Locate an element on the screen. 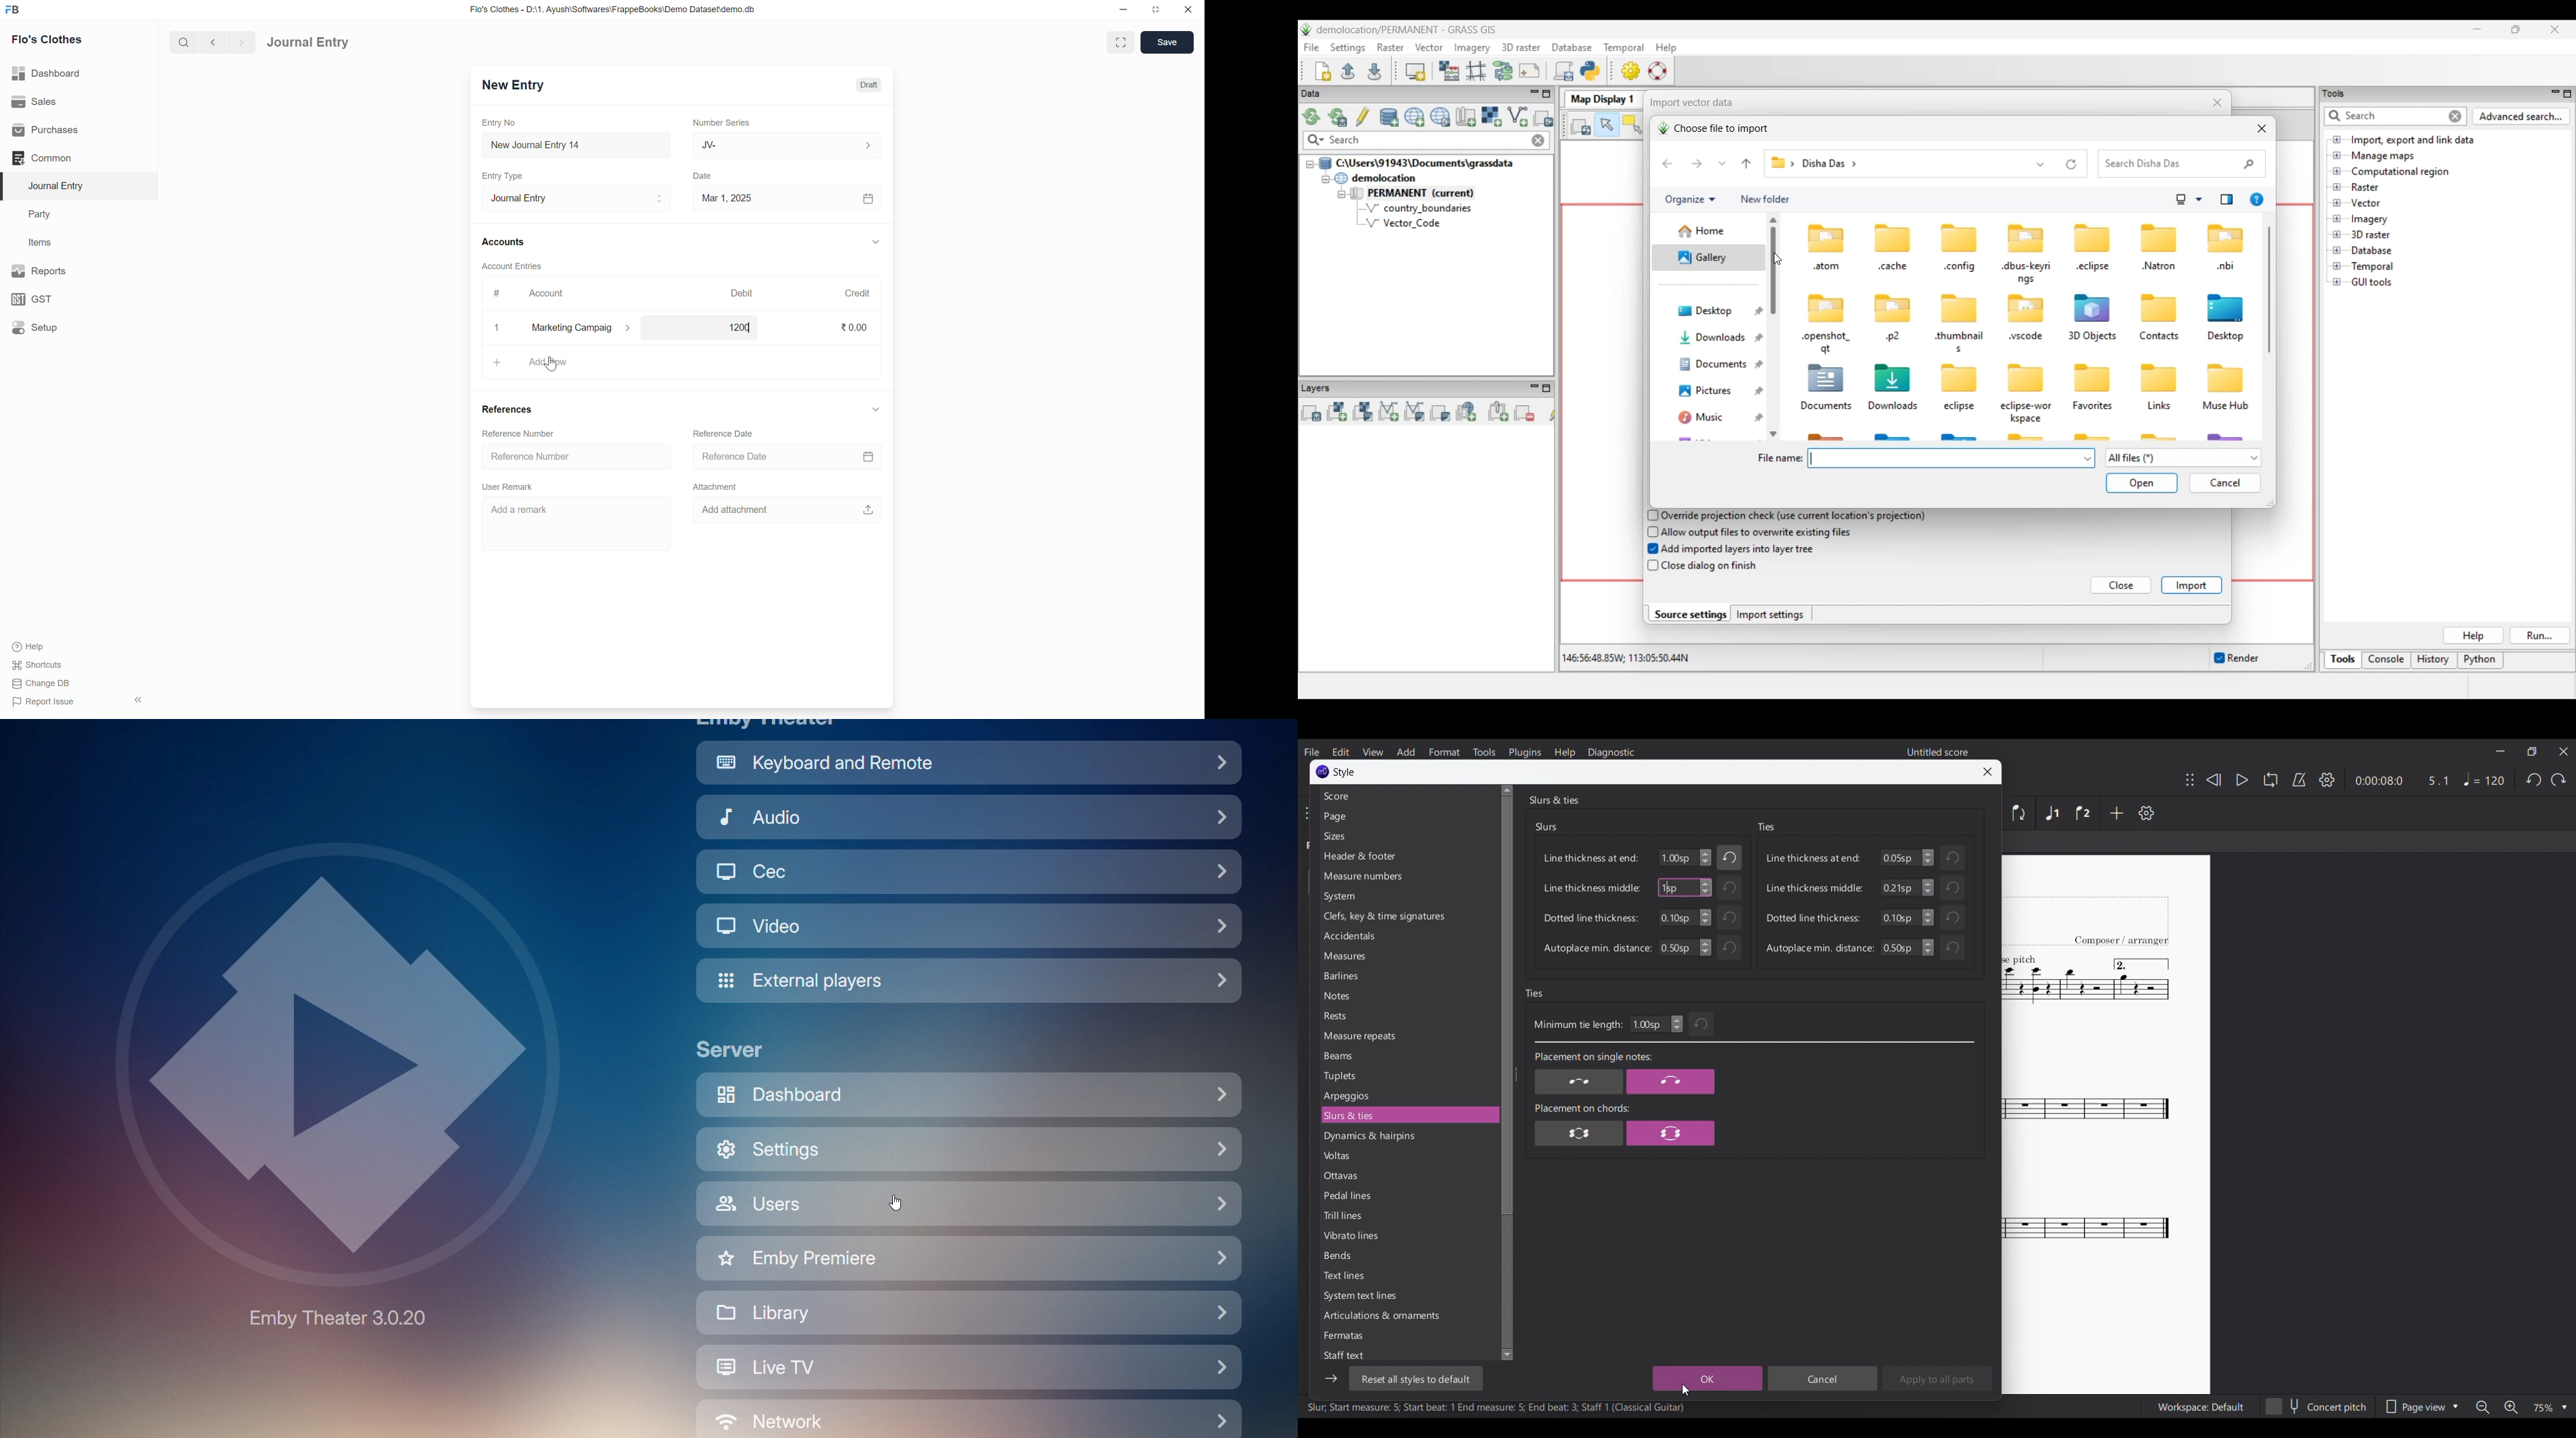 The image size is (2576, 1456). cursor is located at coordinates (551, 363).